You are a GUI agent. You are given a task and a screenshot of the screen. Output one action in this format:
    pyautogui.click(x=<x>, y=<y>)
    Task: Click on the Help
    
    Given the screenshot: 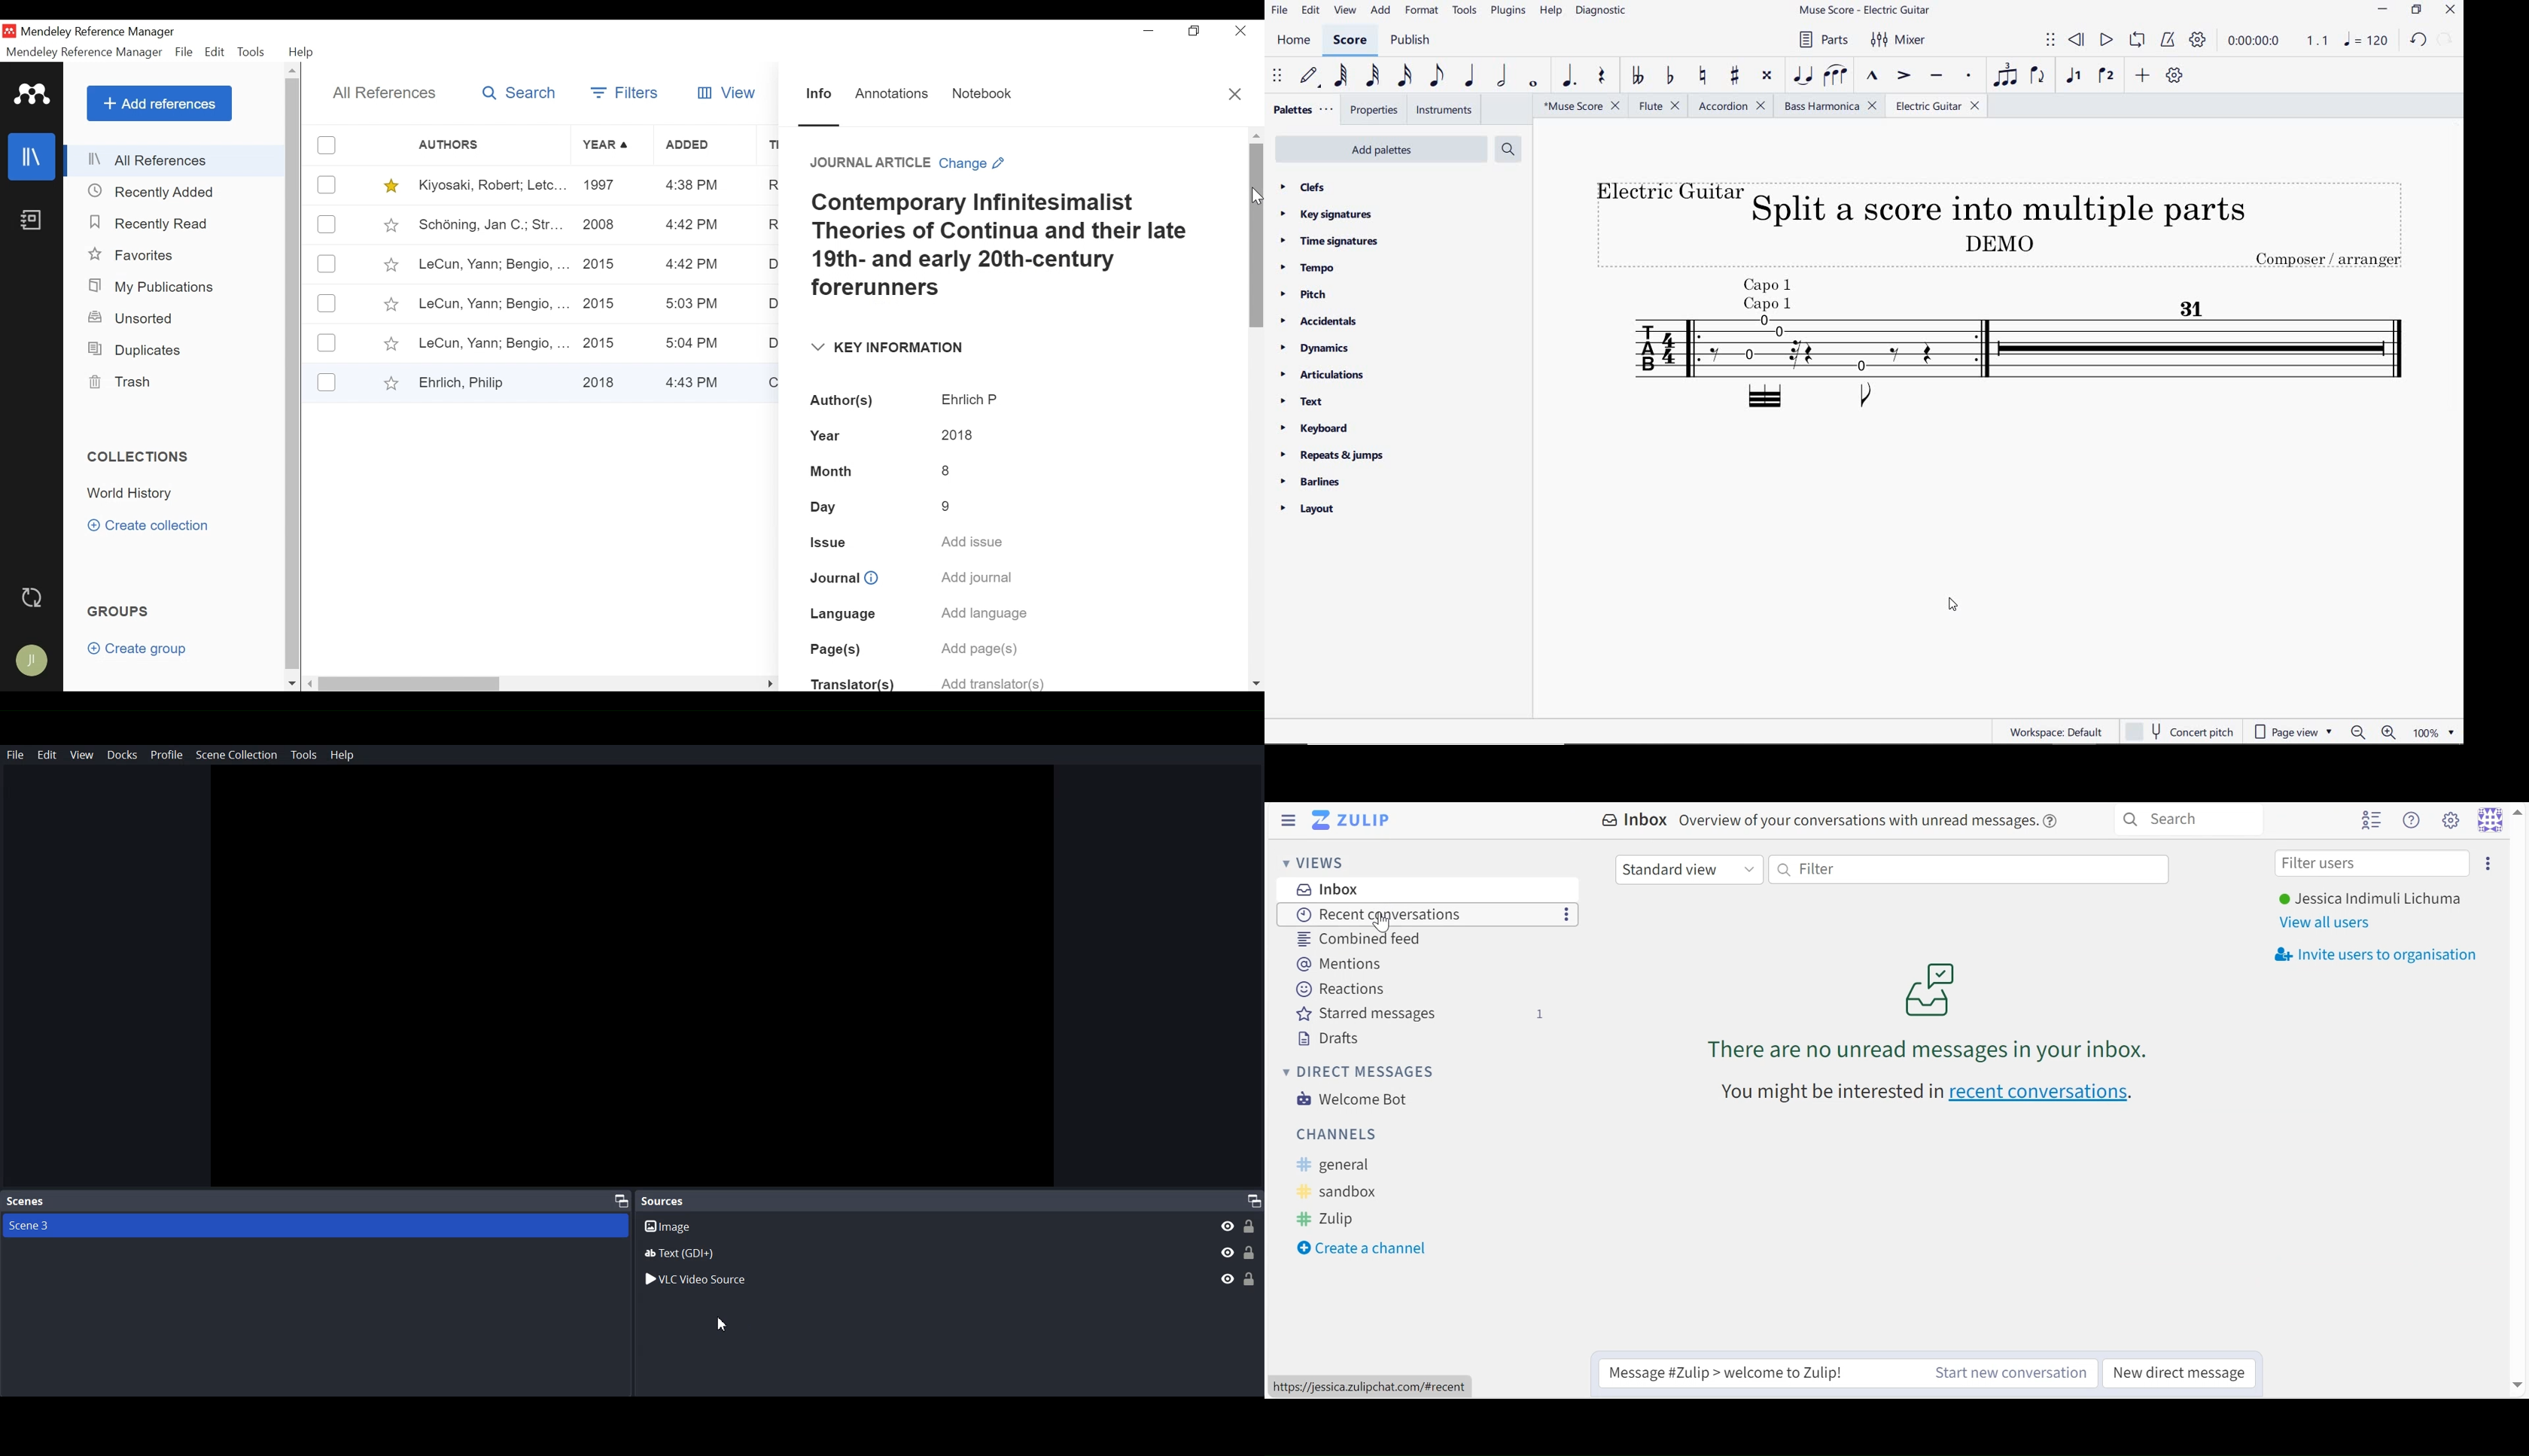 What is the action you would take?
    pyautogui.click(x=342, y=755)
    